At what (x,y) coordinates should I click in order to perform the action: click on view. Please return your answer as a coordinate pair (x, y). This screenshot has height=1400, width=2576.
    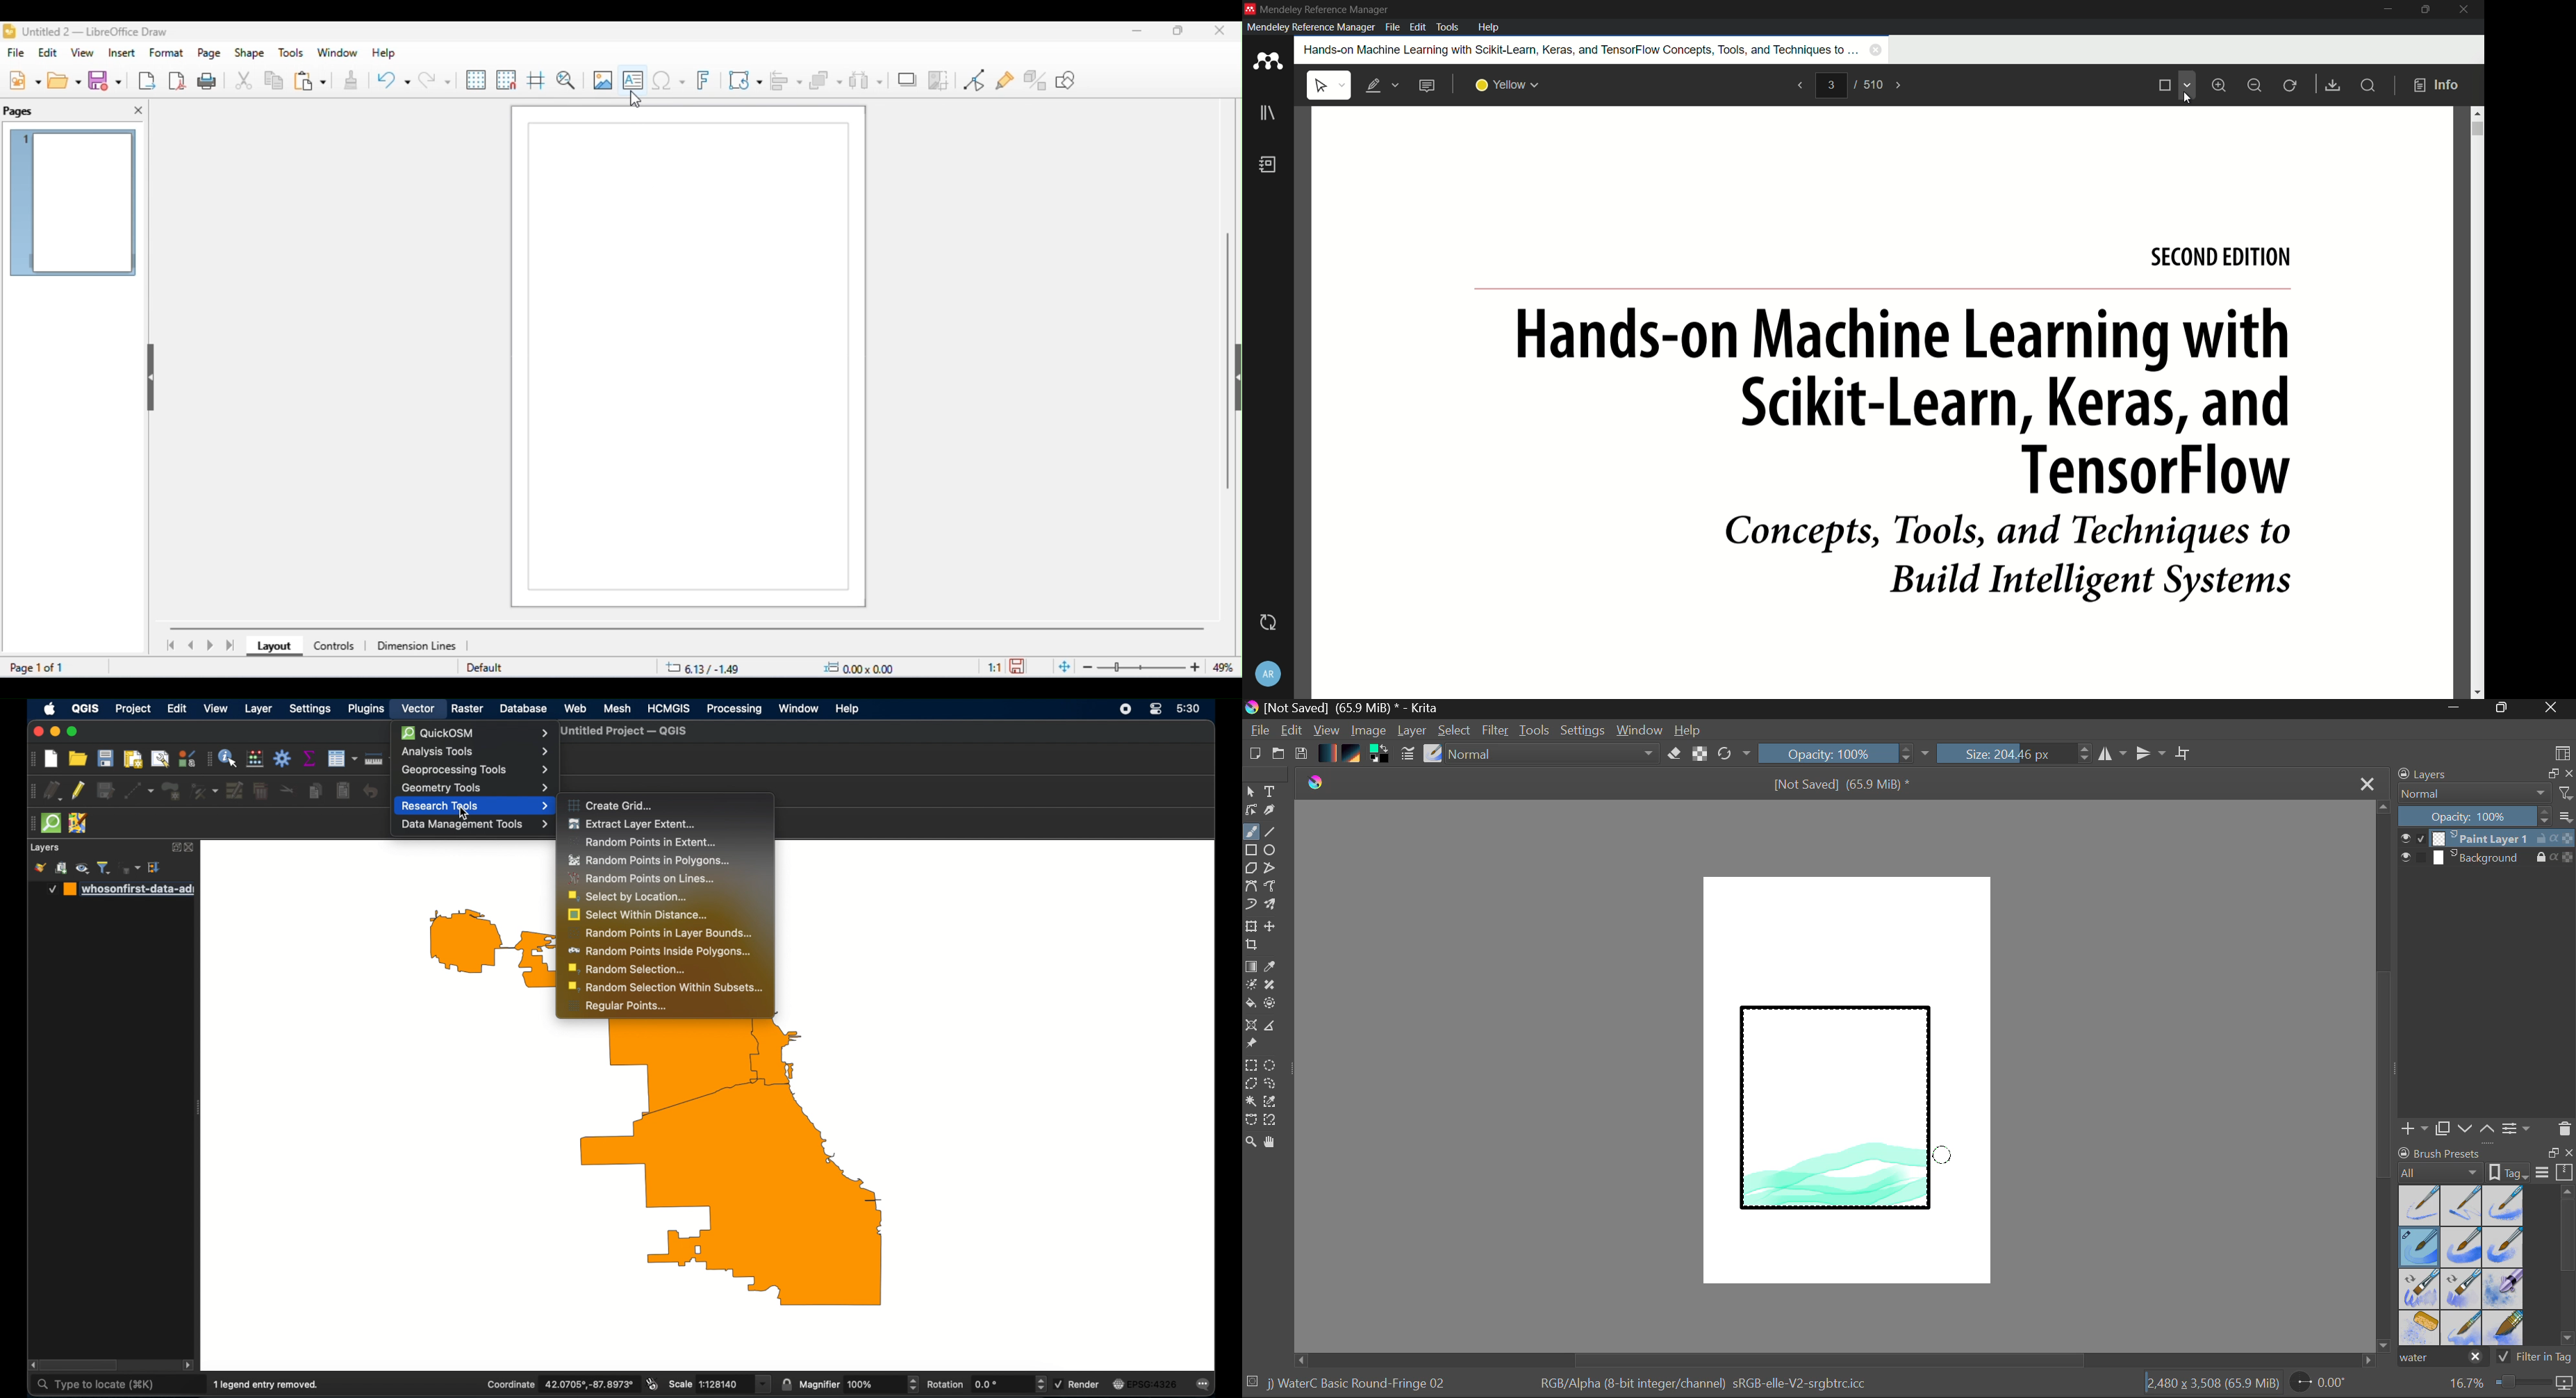
    Looking at the image, I should click on (217, 709).